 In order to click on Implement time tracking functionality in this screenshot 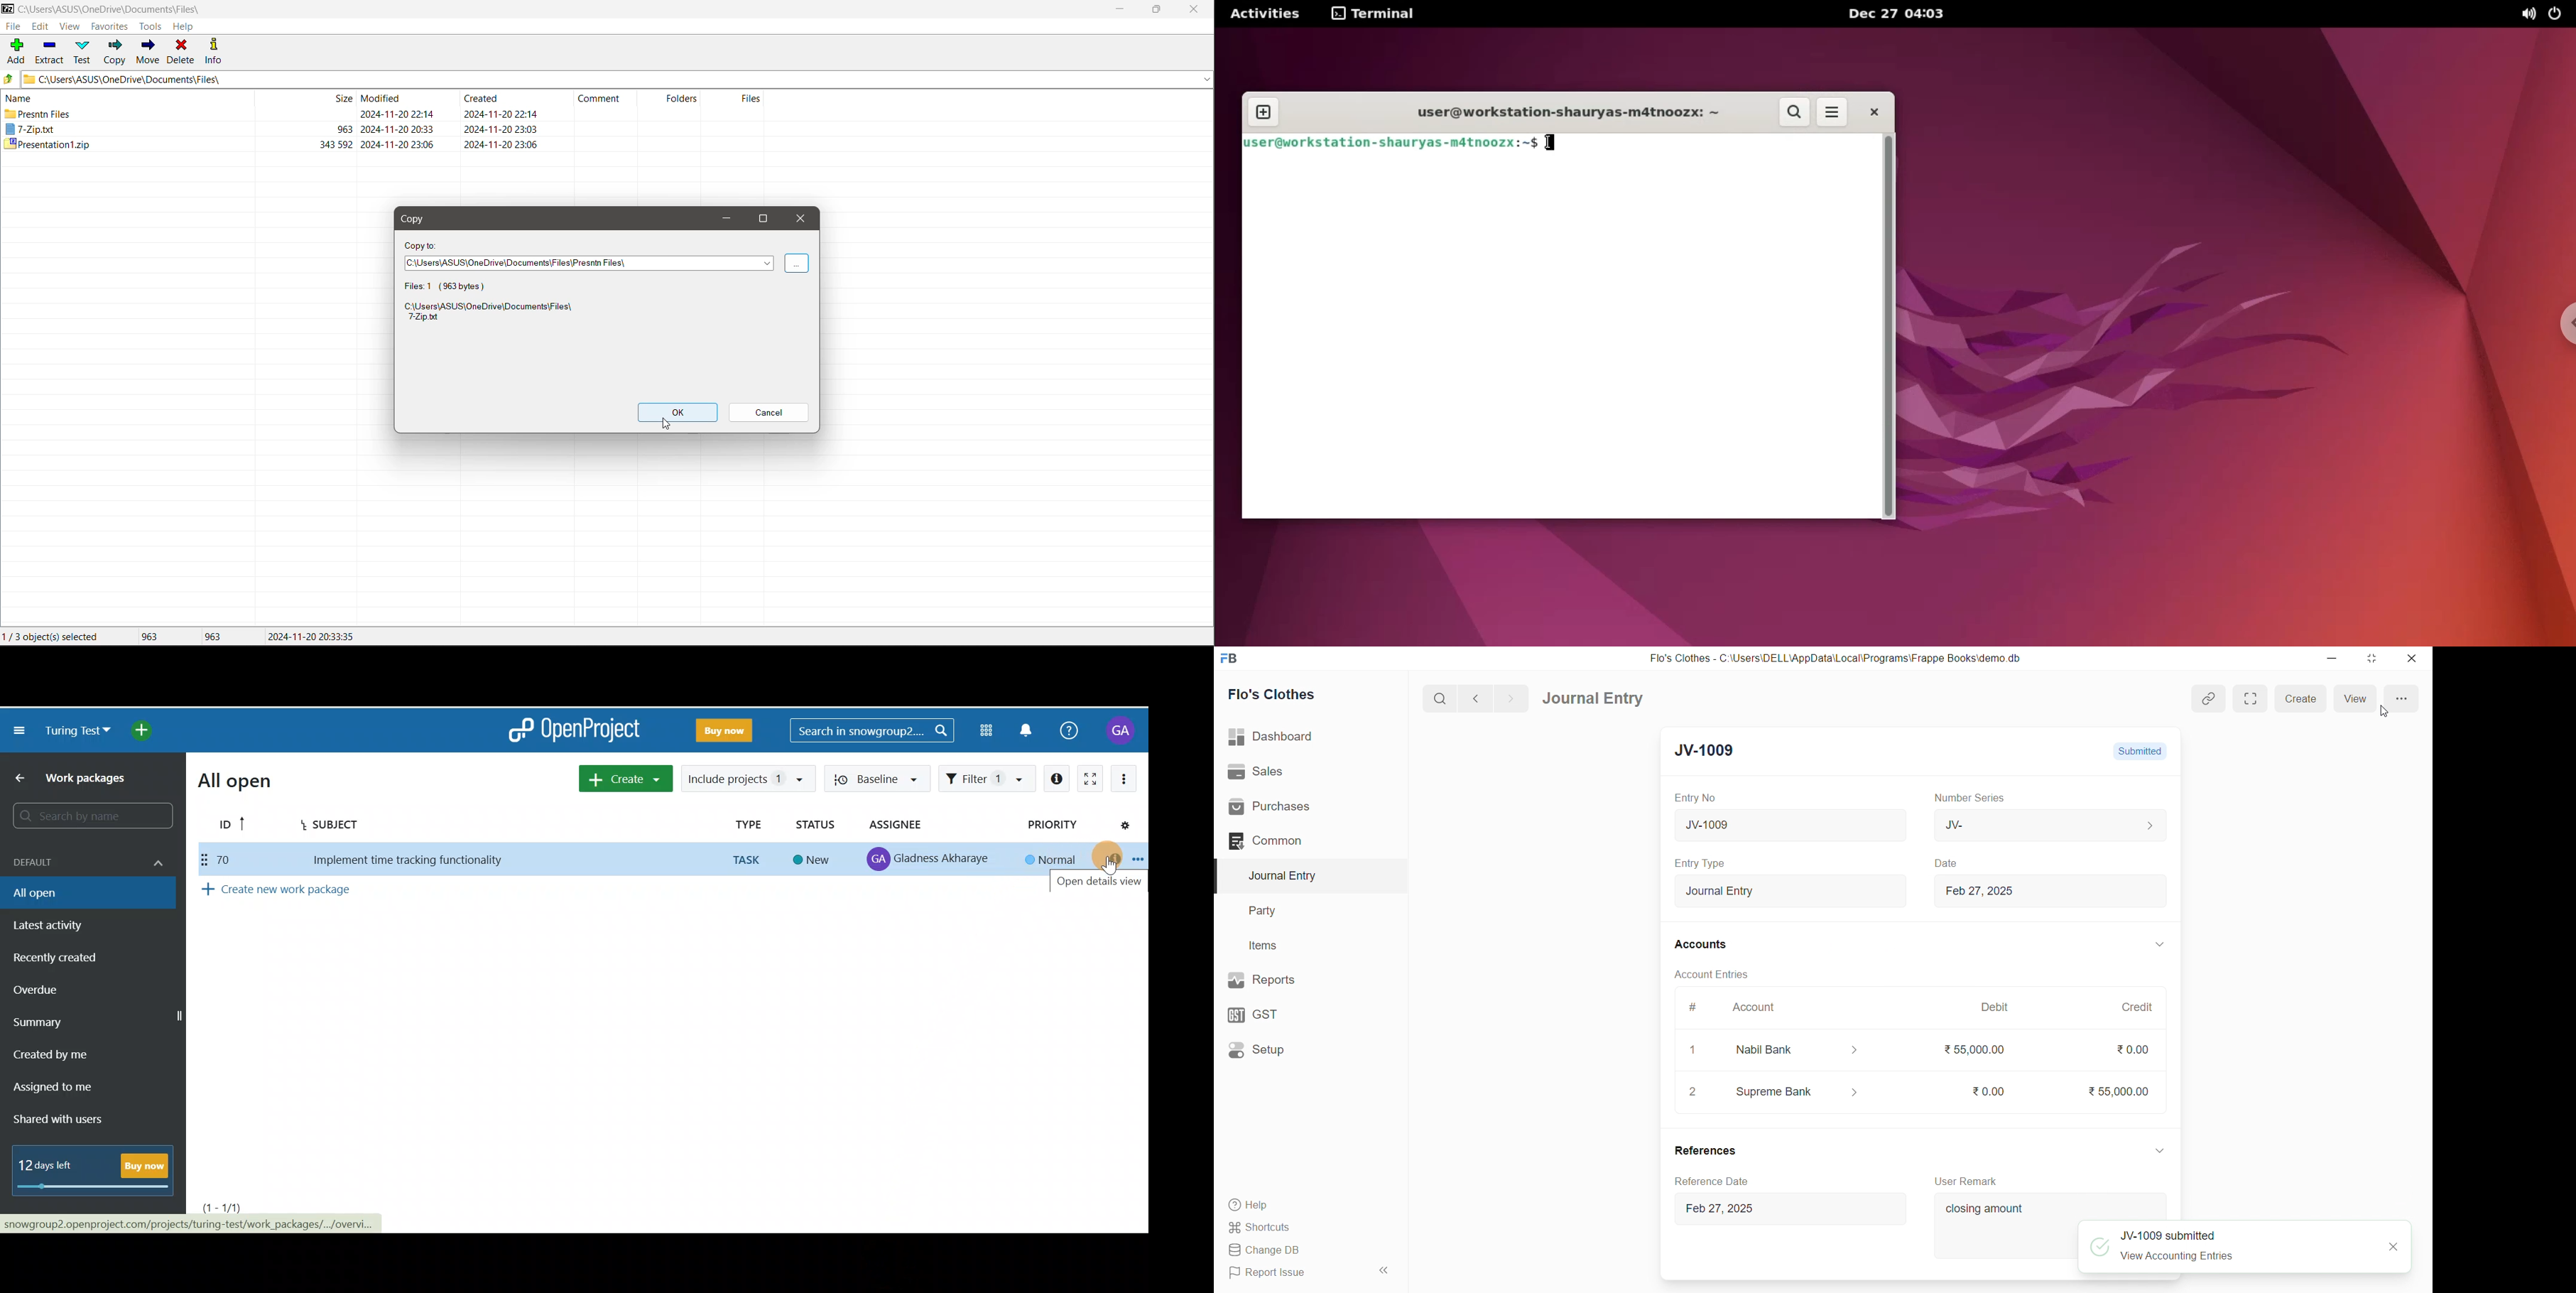, I will do `click(421, 860)`.